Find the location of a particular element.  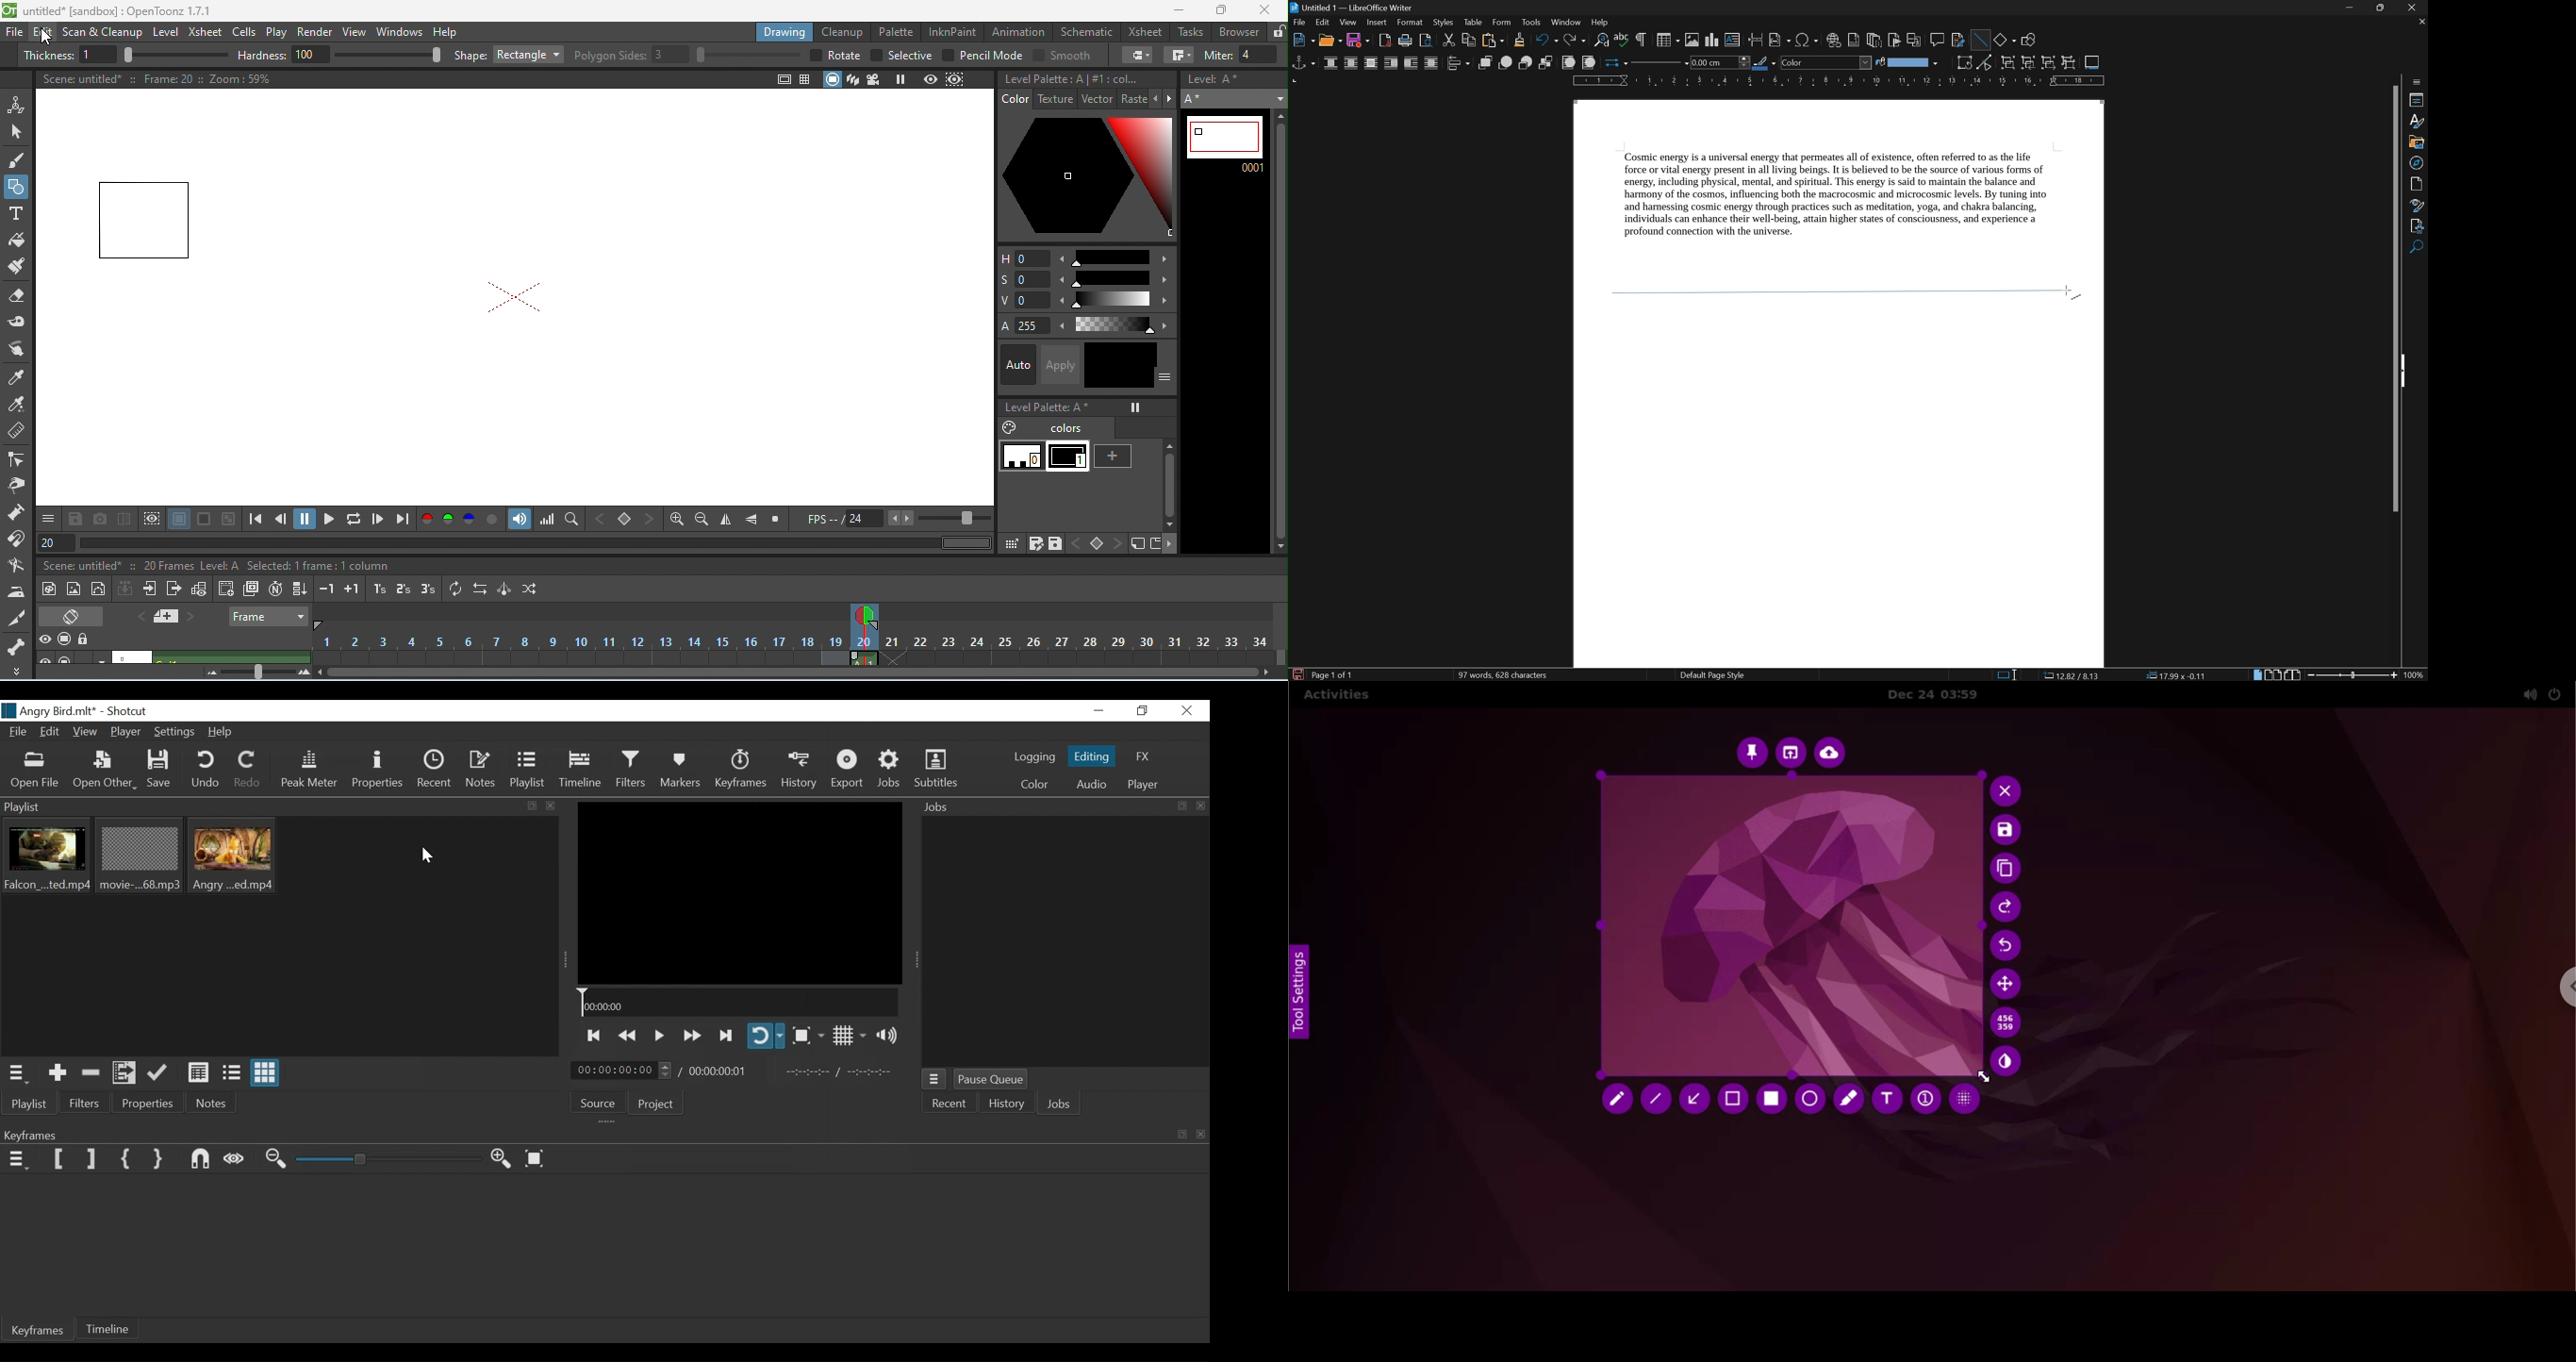

zoom in is located at coordinates (2393, 676).